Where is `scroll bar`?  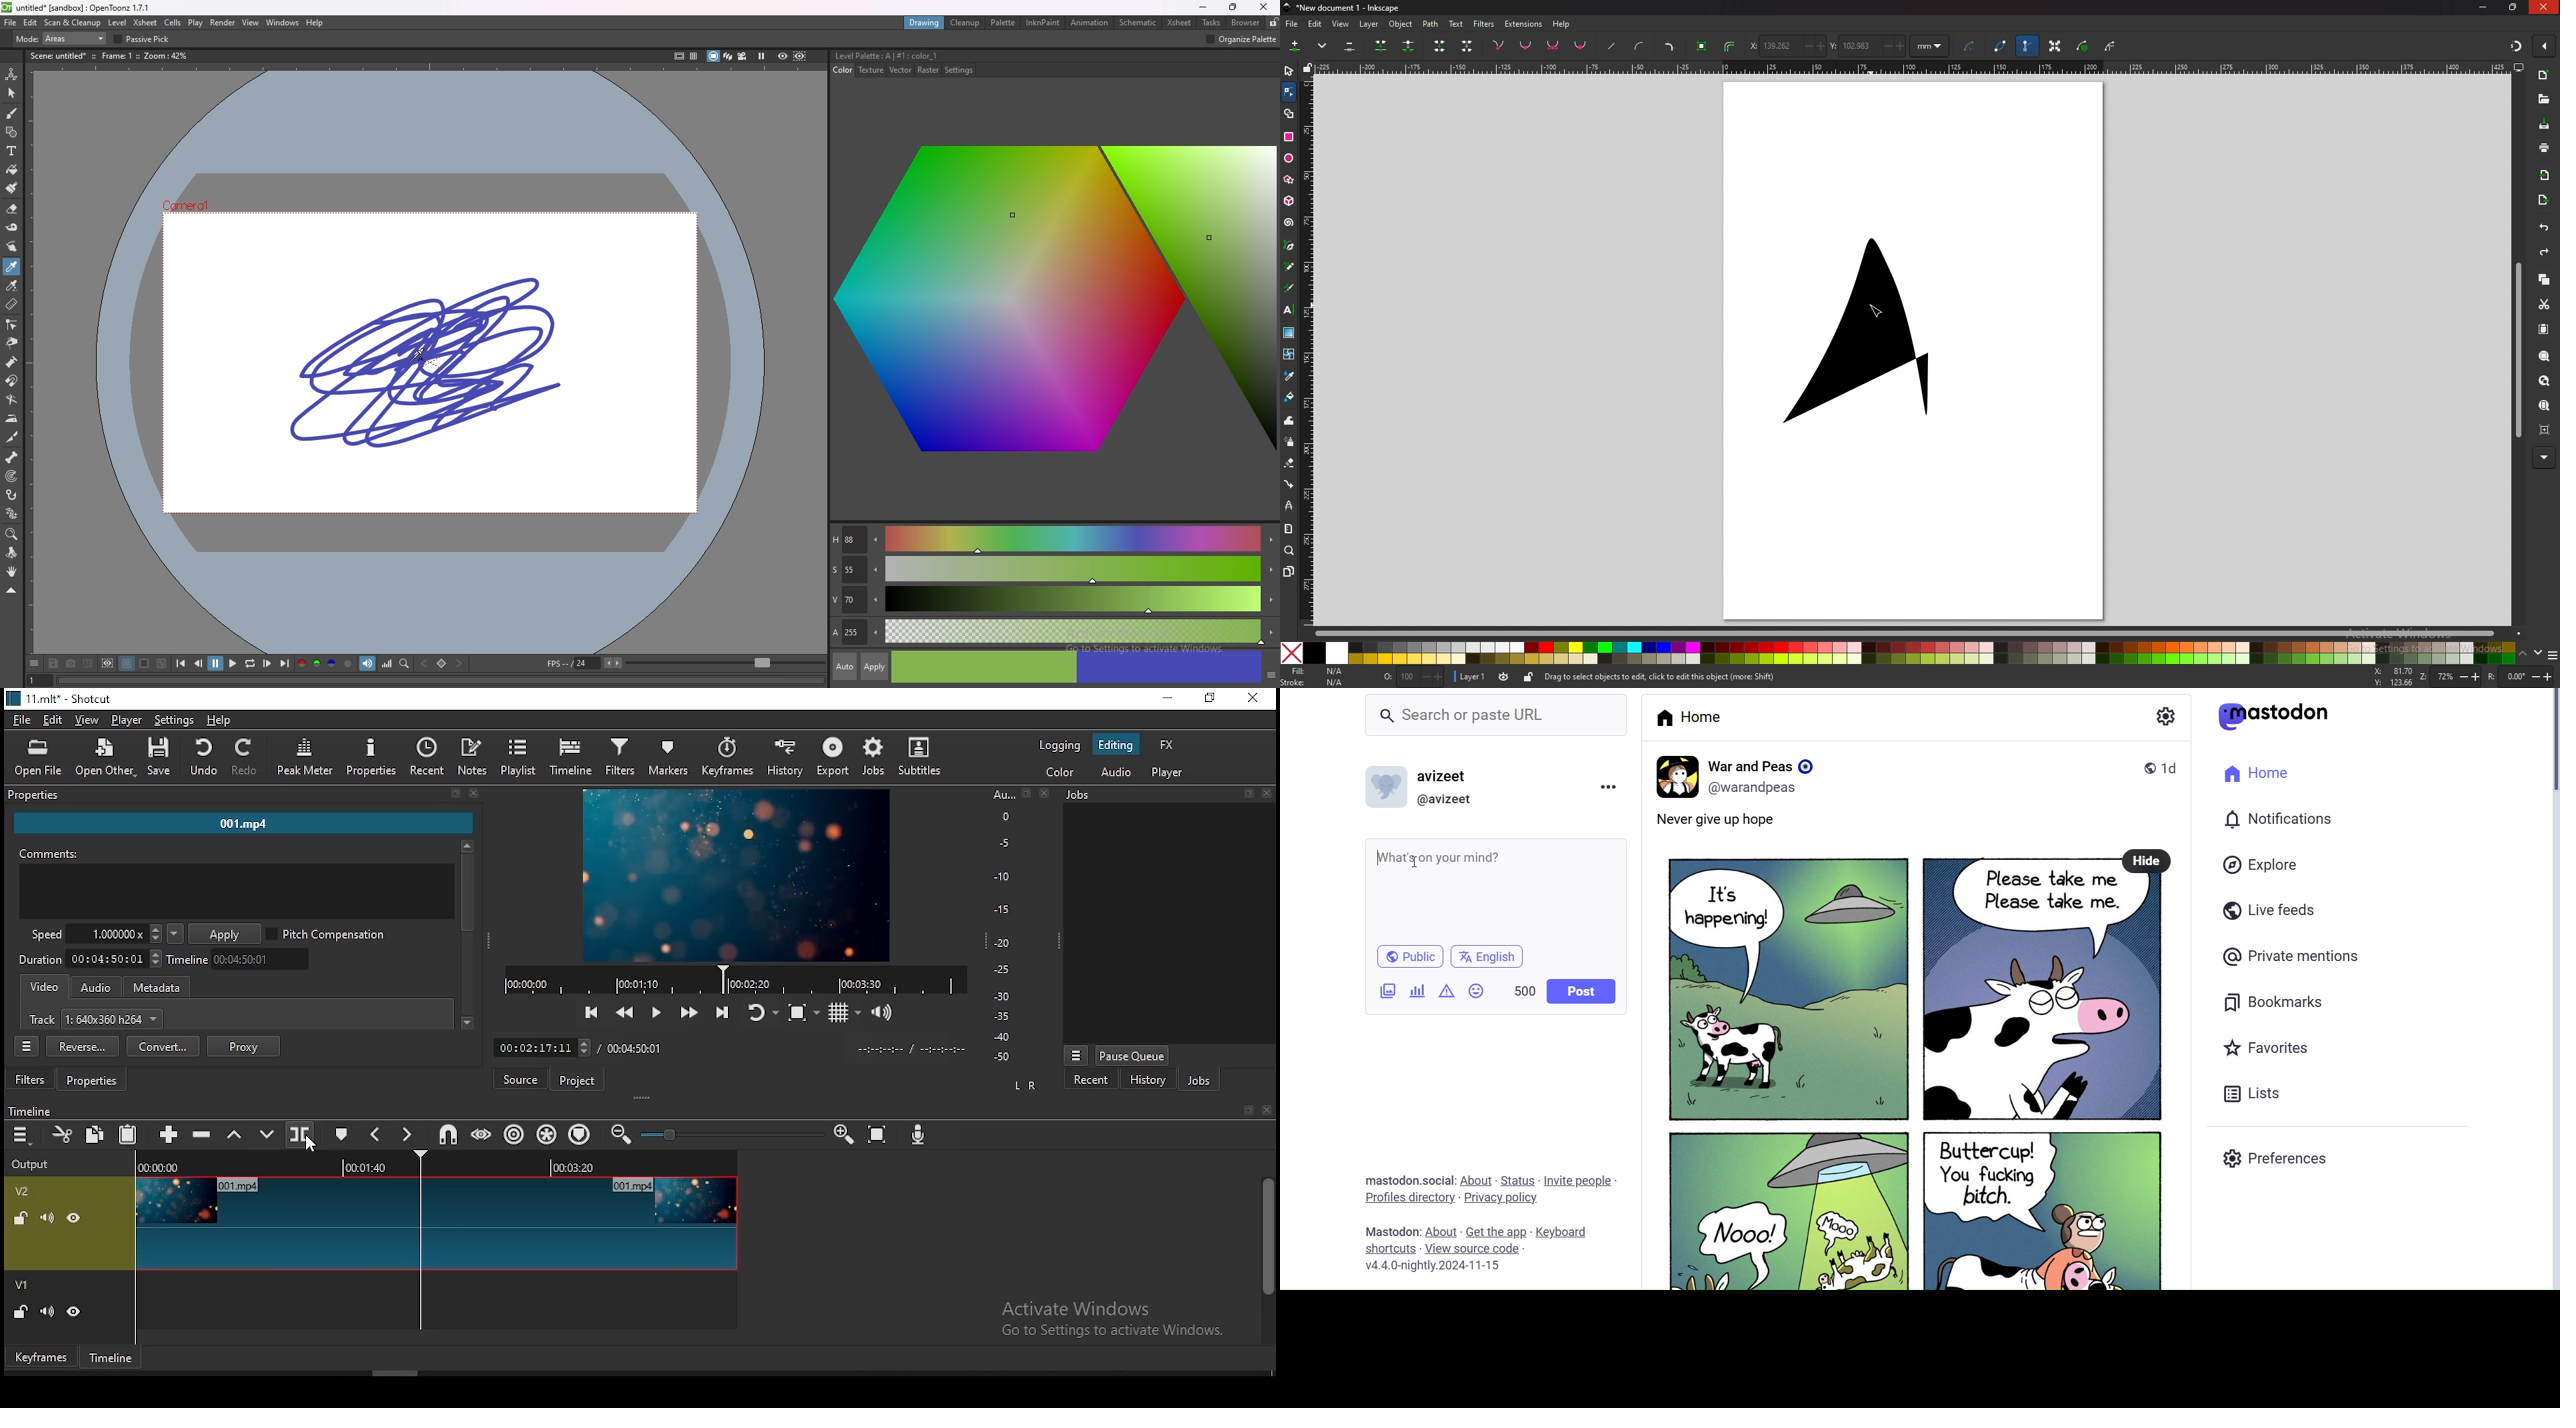
scroll bar is located at coordinates (2518, 351).